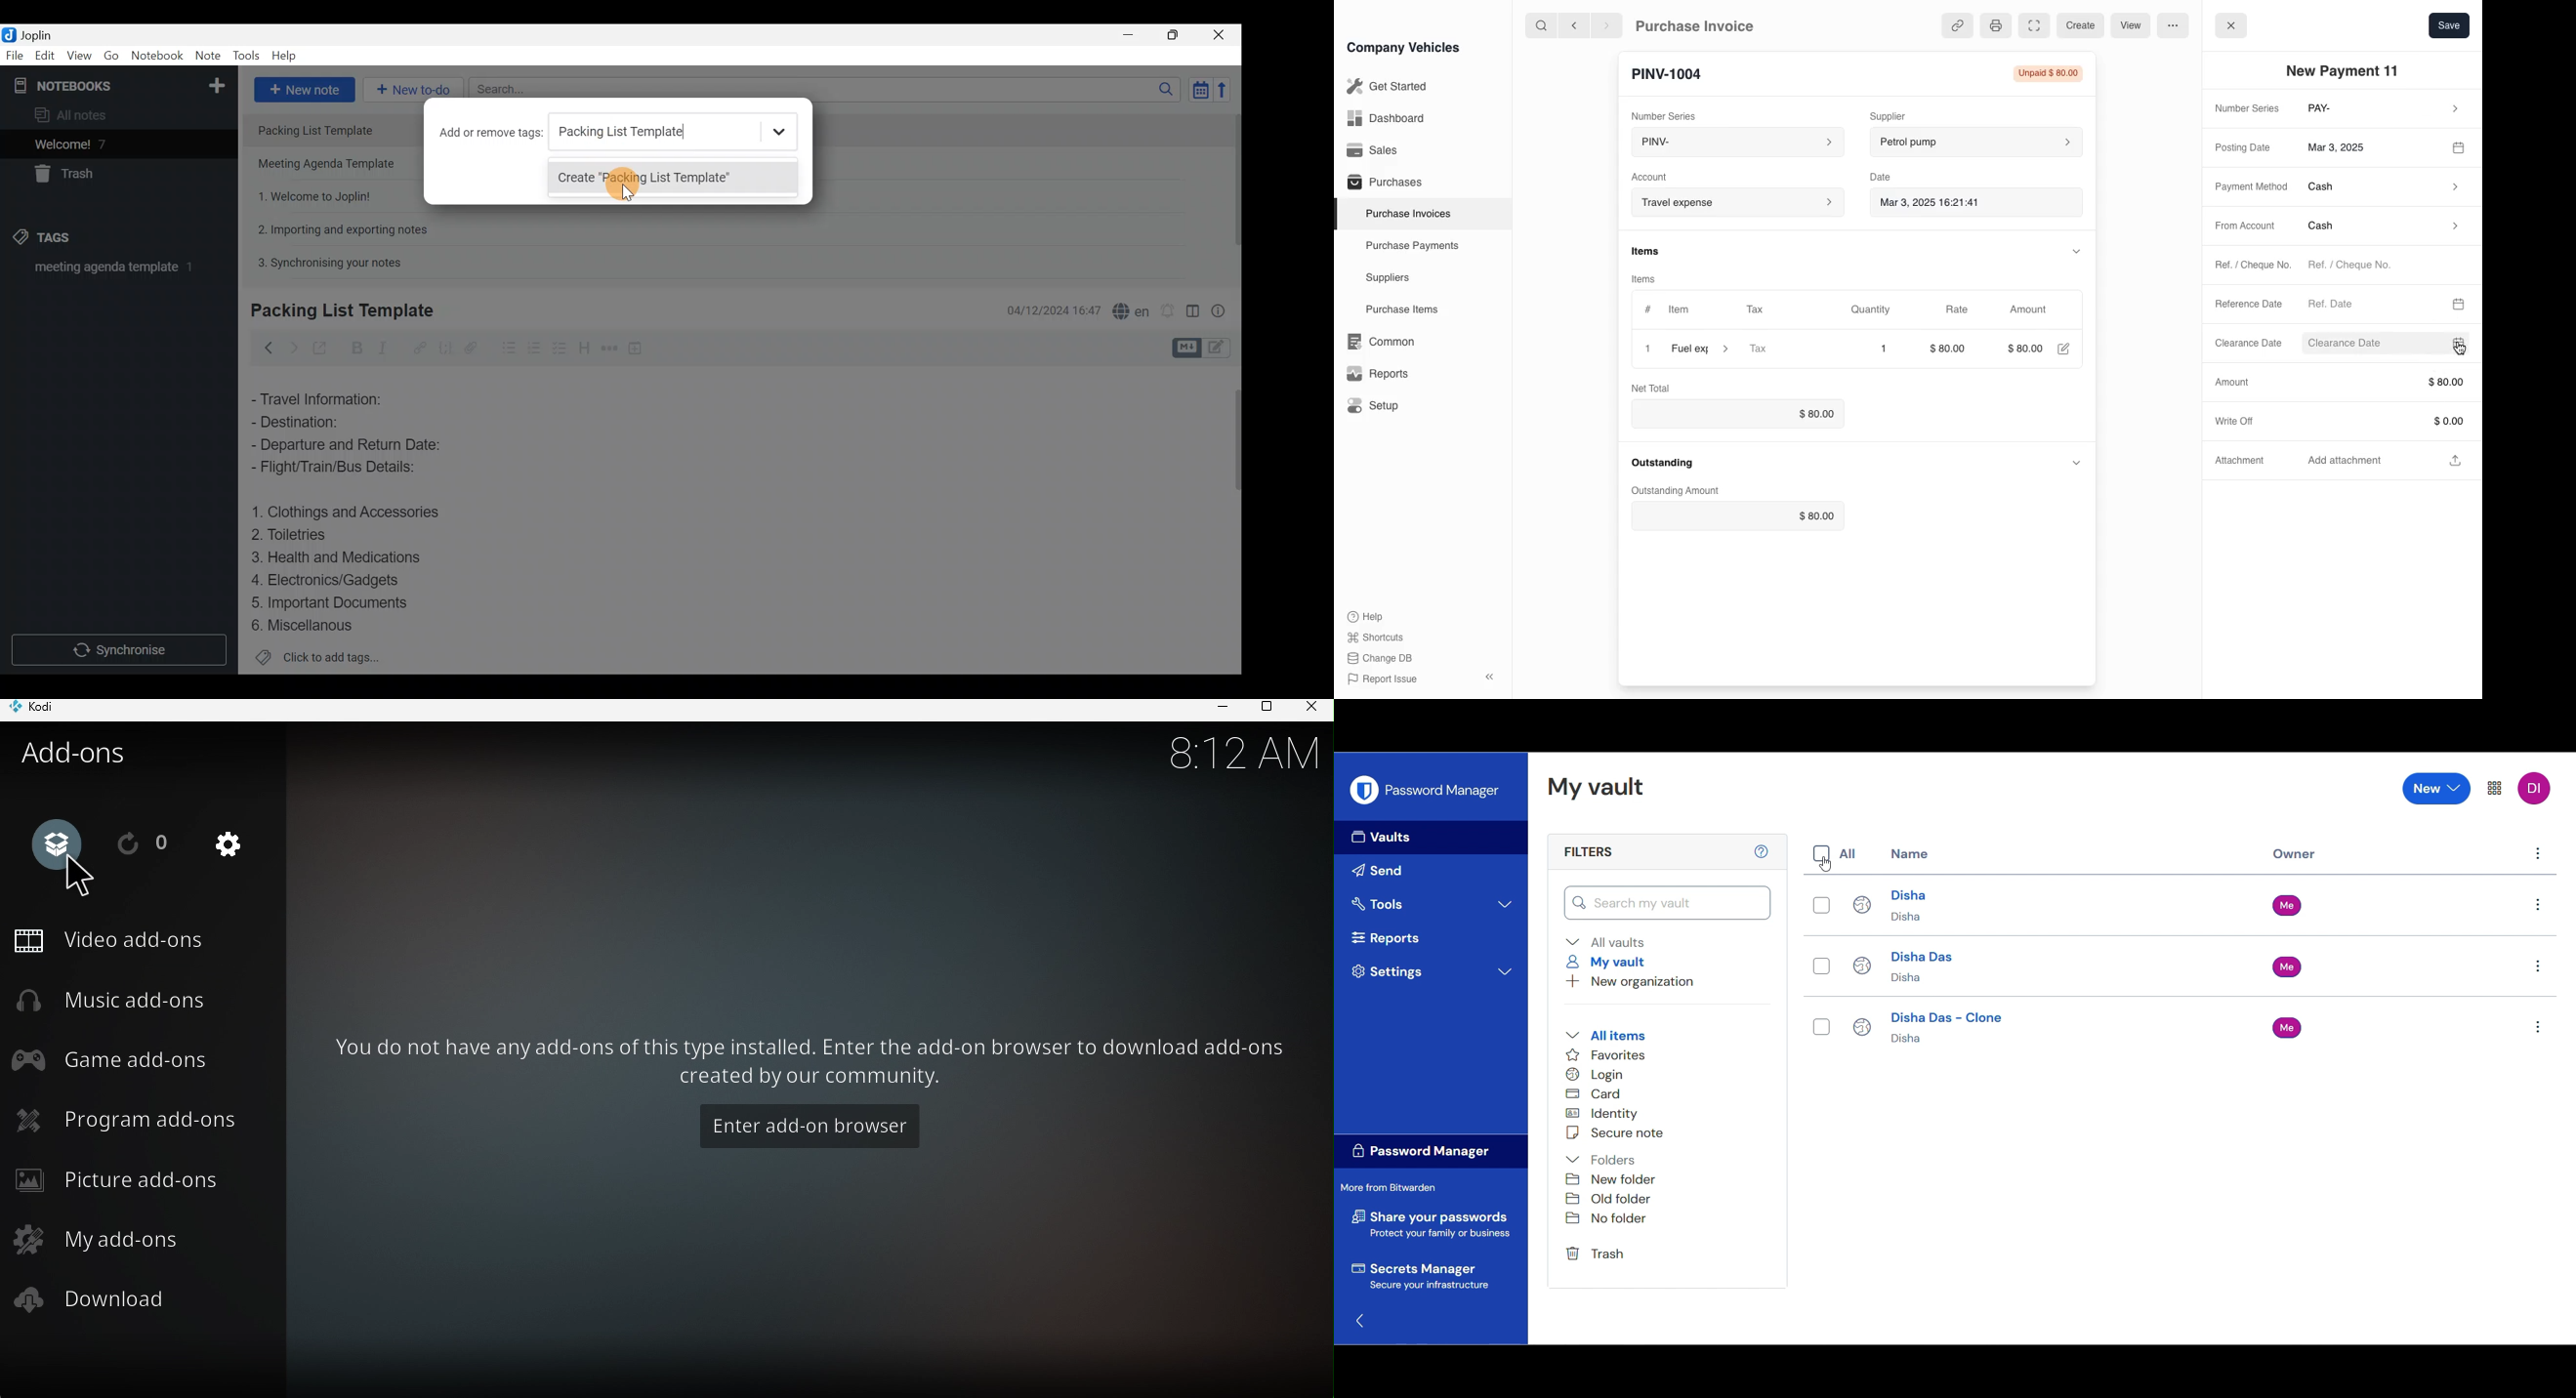 The width and height of the screenshot is (2576, 1400). Describe the element at coordinates (1663, 462) in the screenshot. I see `Outstanding` at that location.